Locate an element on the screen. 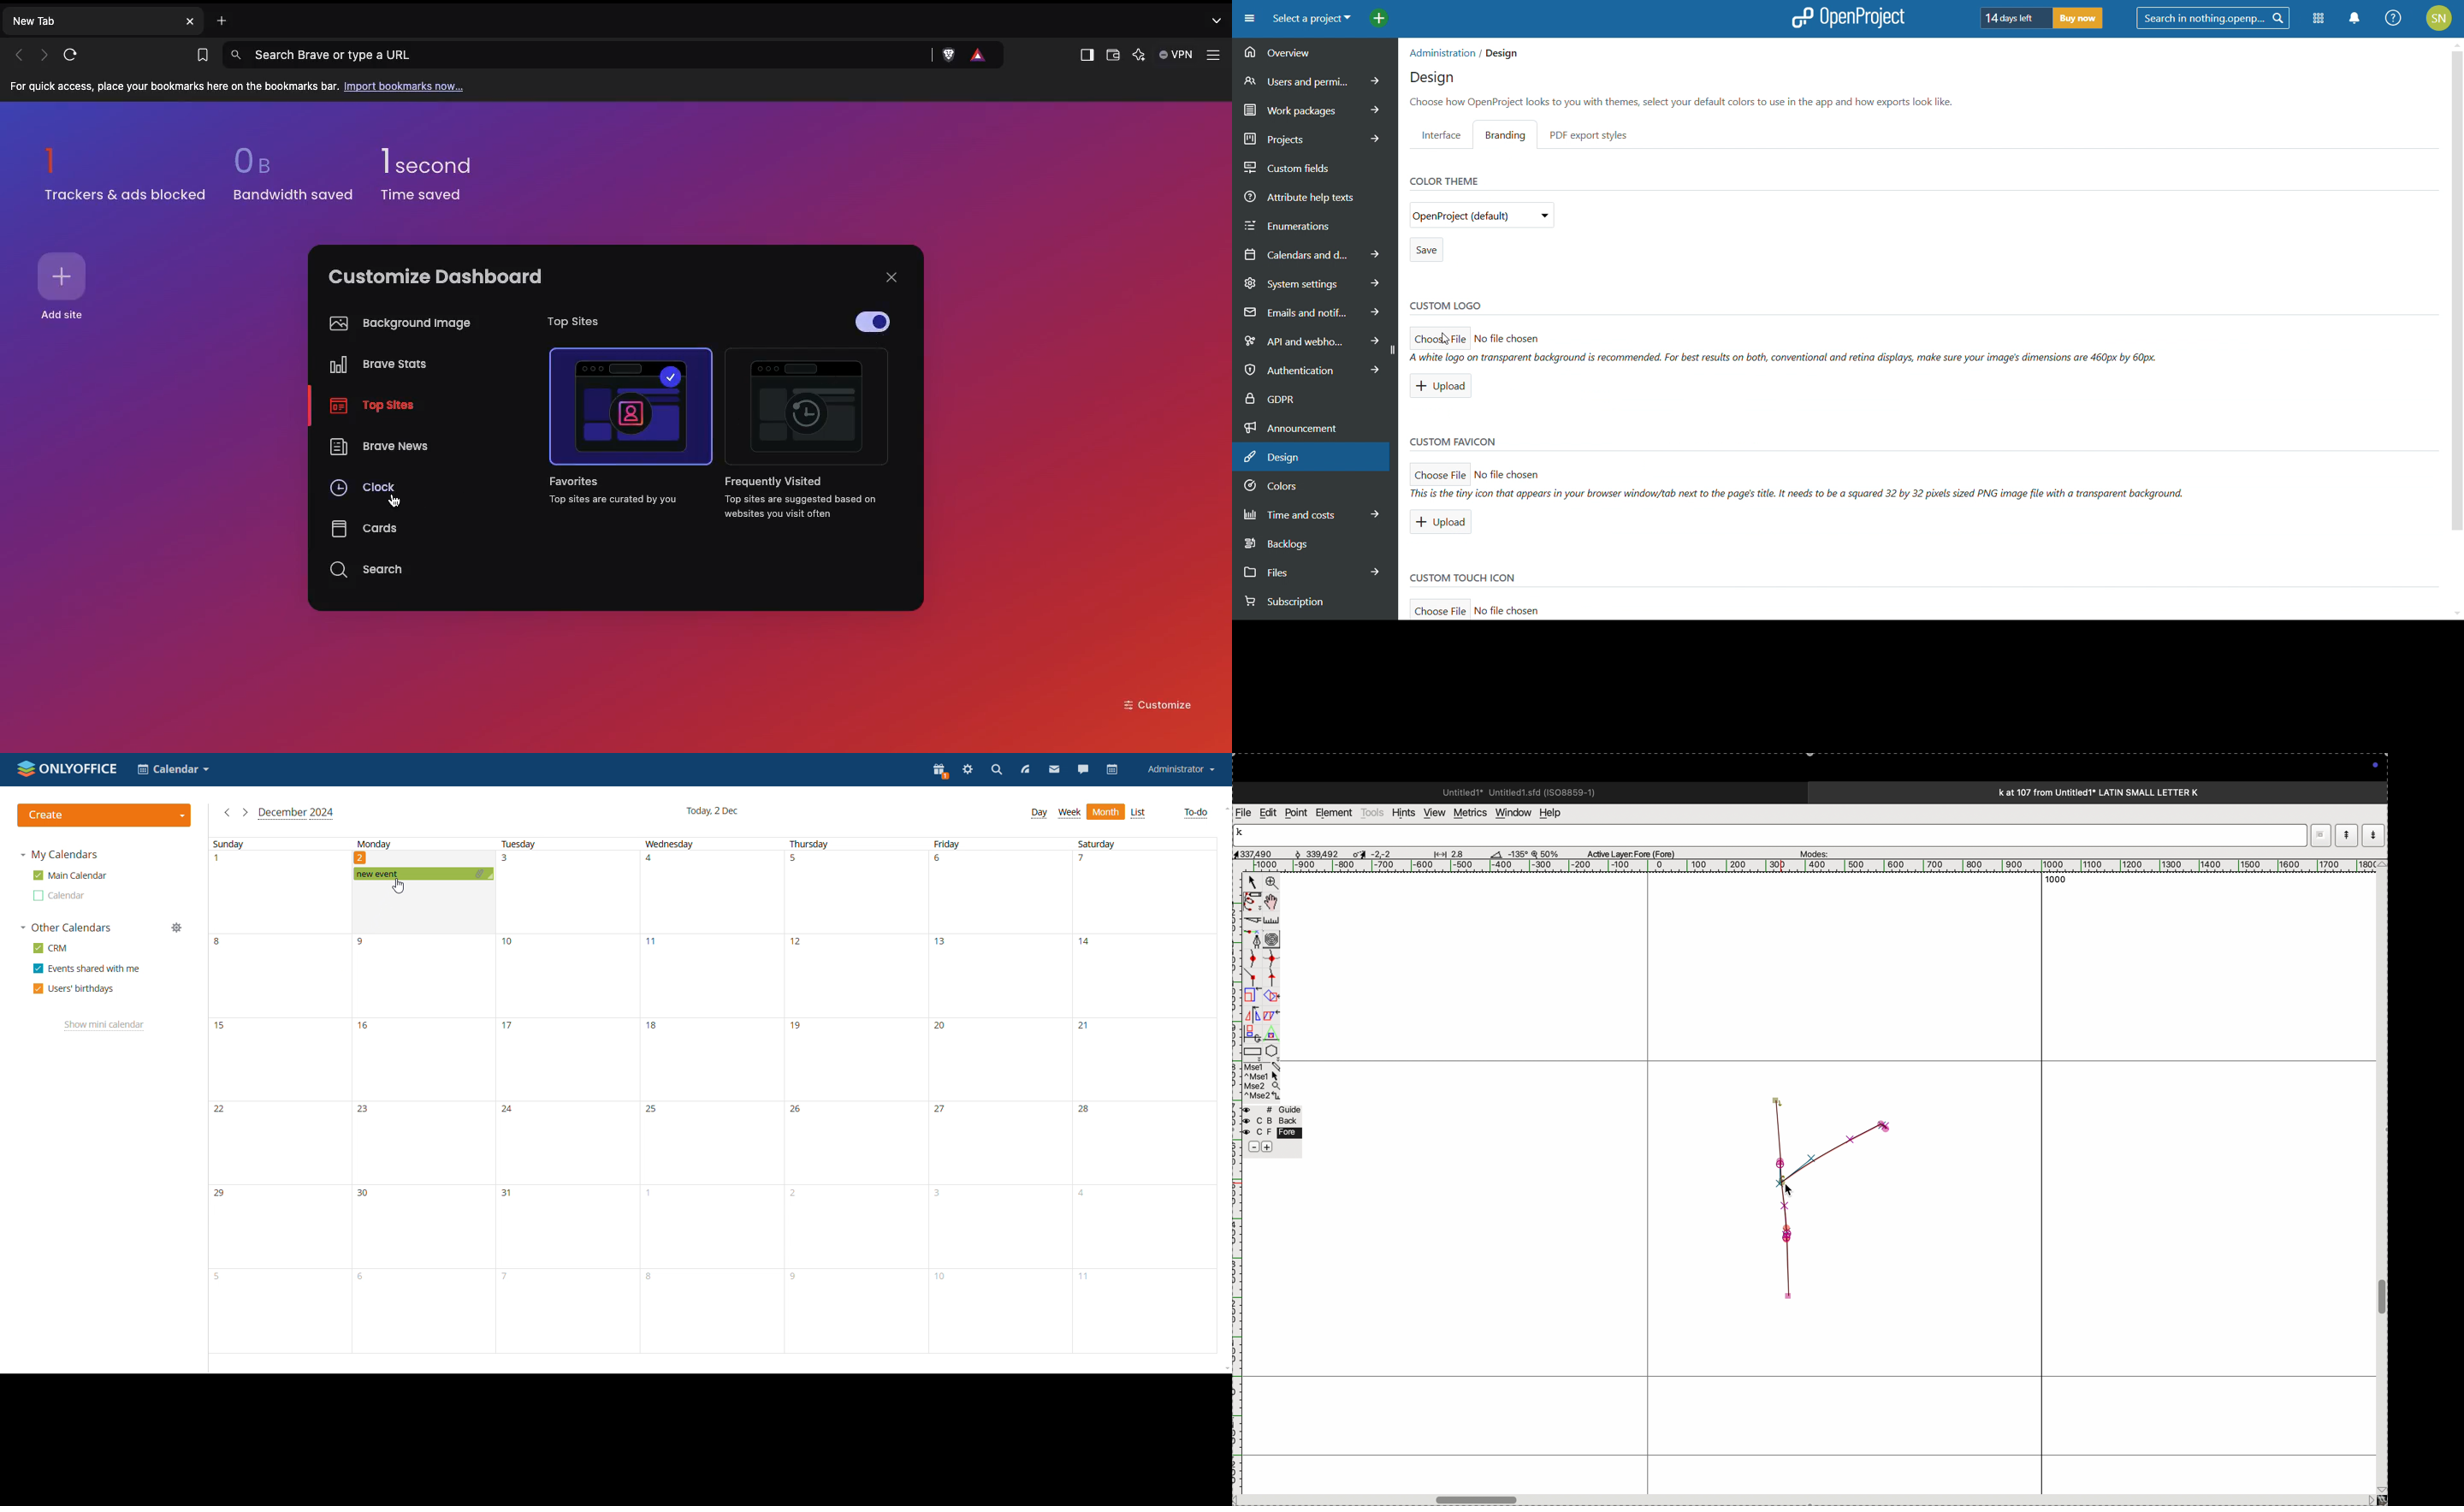  19 is located at coordinates (799, 1030).